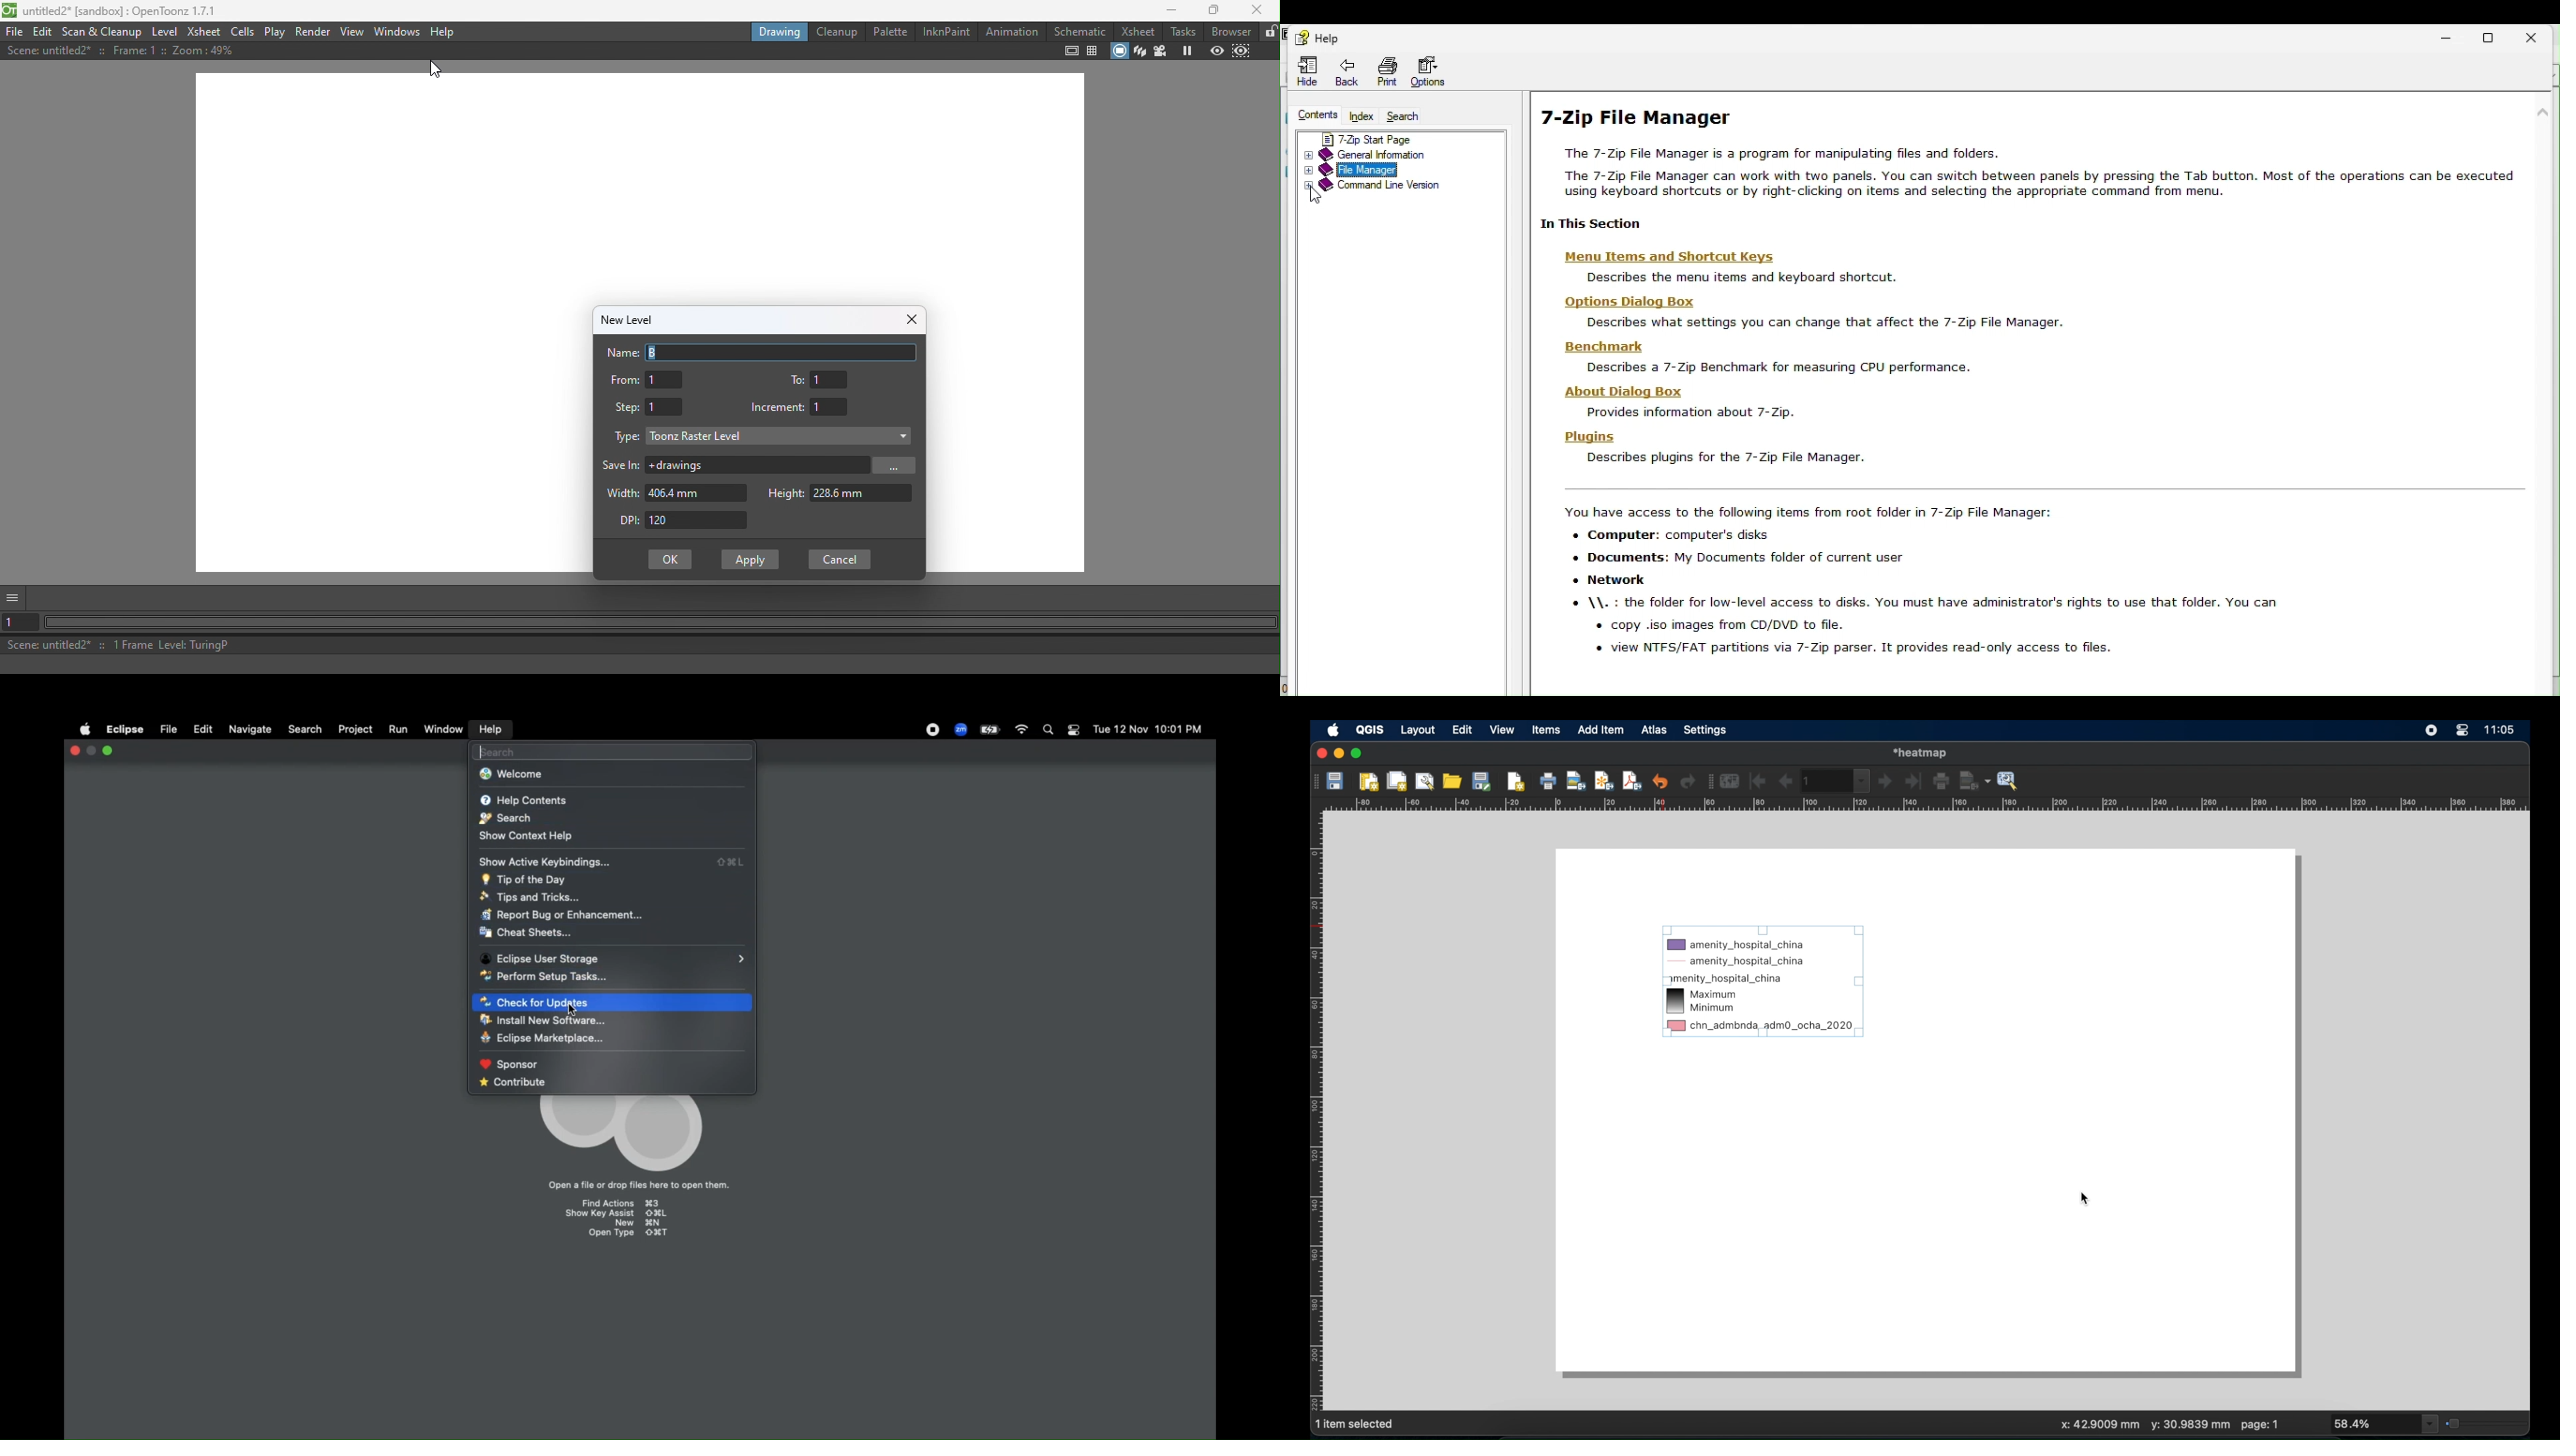  I want to click on Schematic, so click(1080, 32).